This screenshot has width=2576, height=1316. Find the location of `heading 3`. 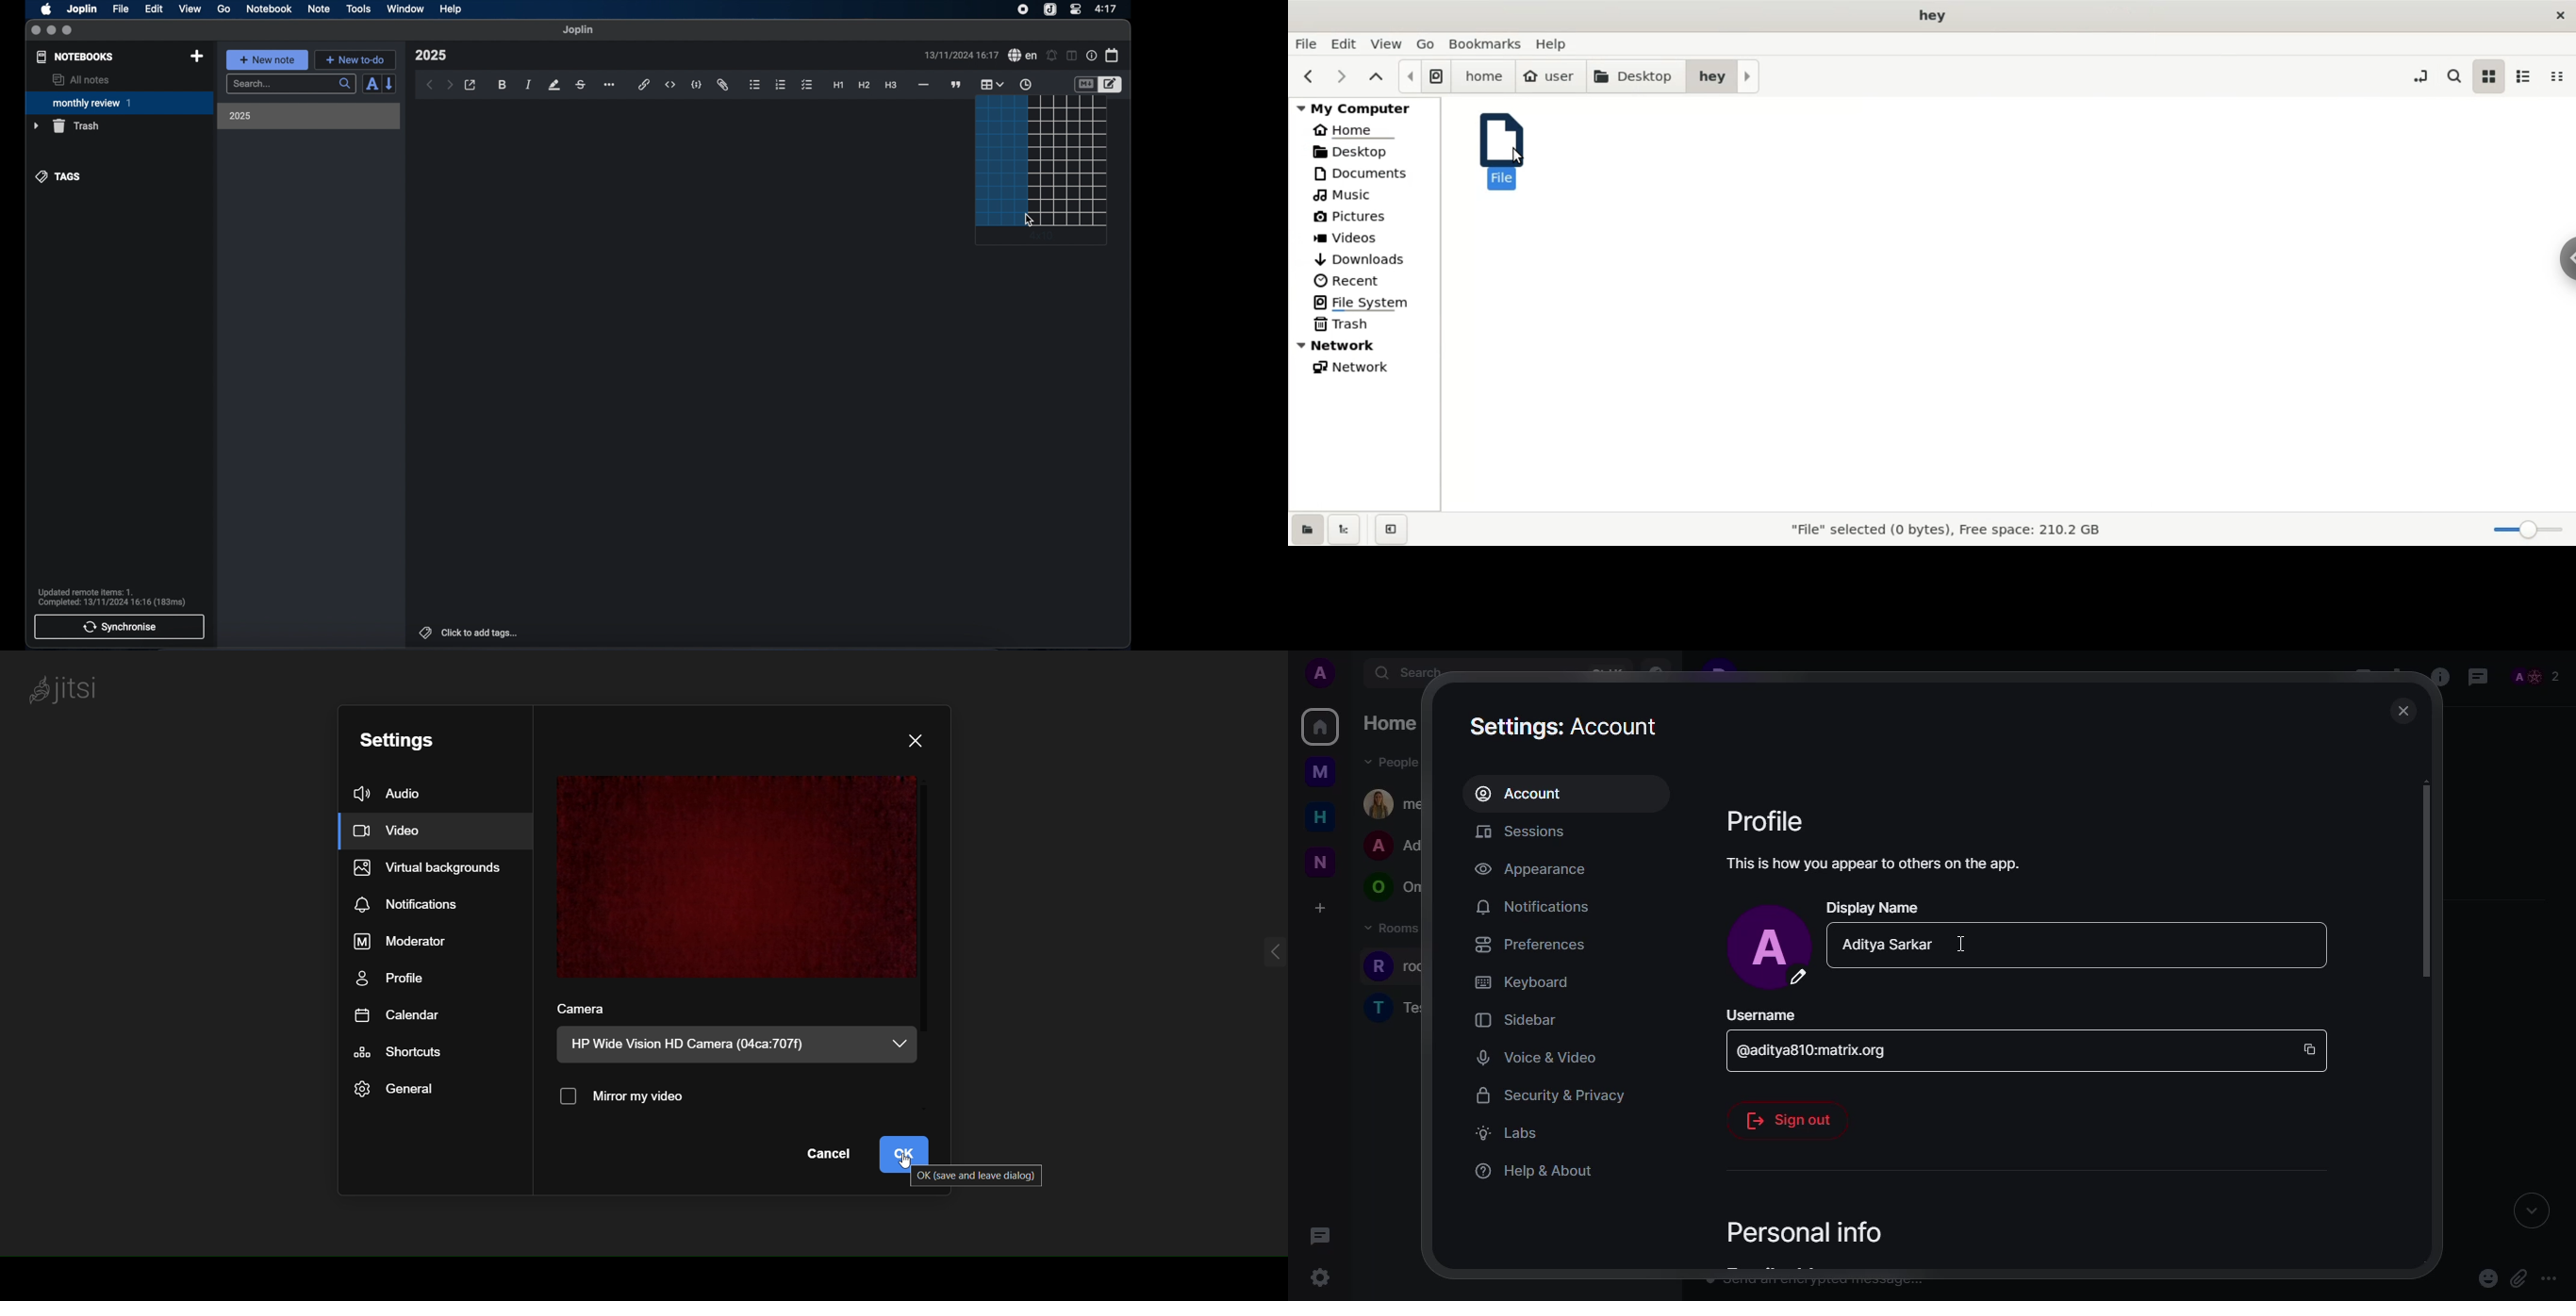

heading 3 is located at coordinates (891, 86).